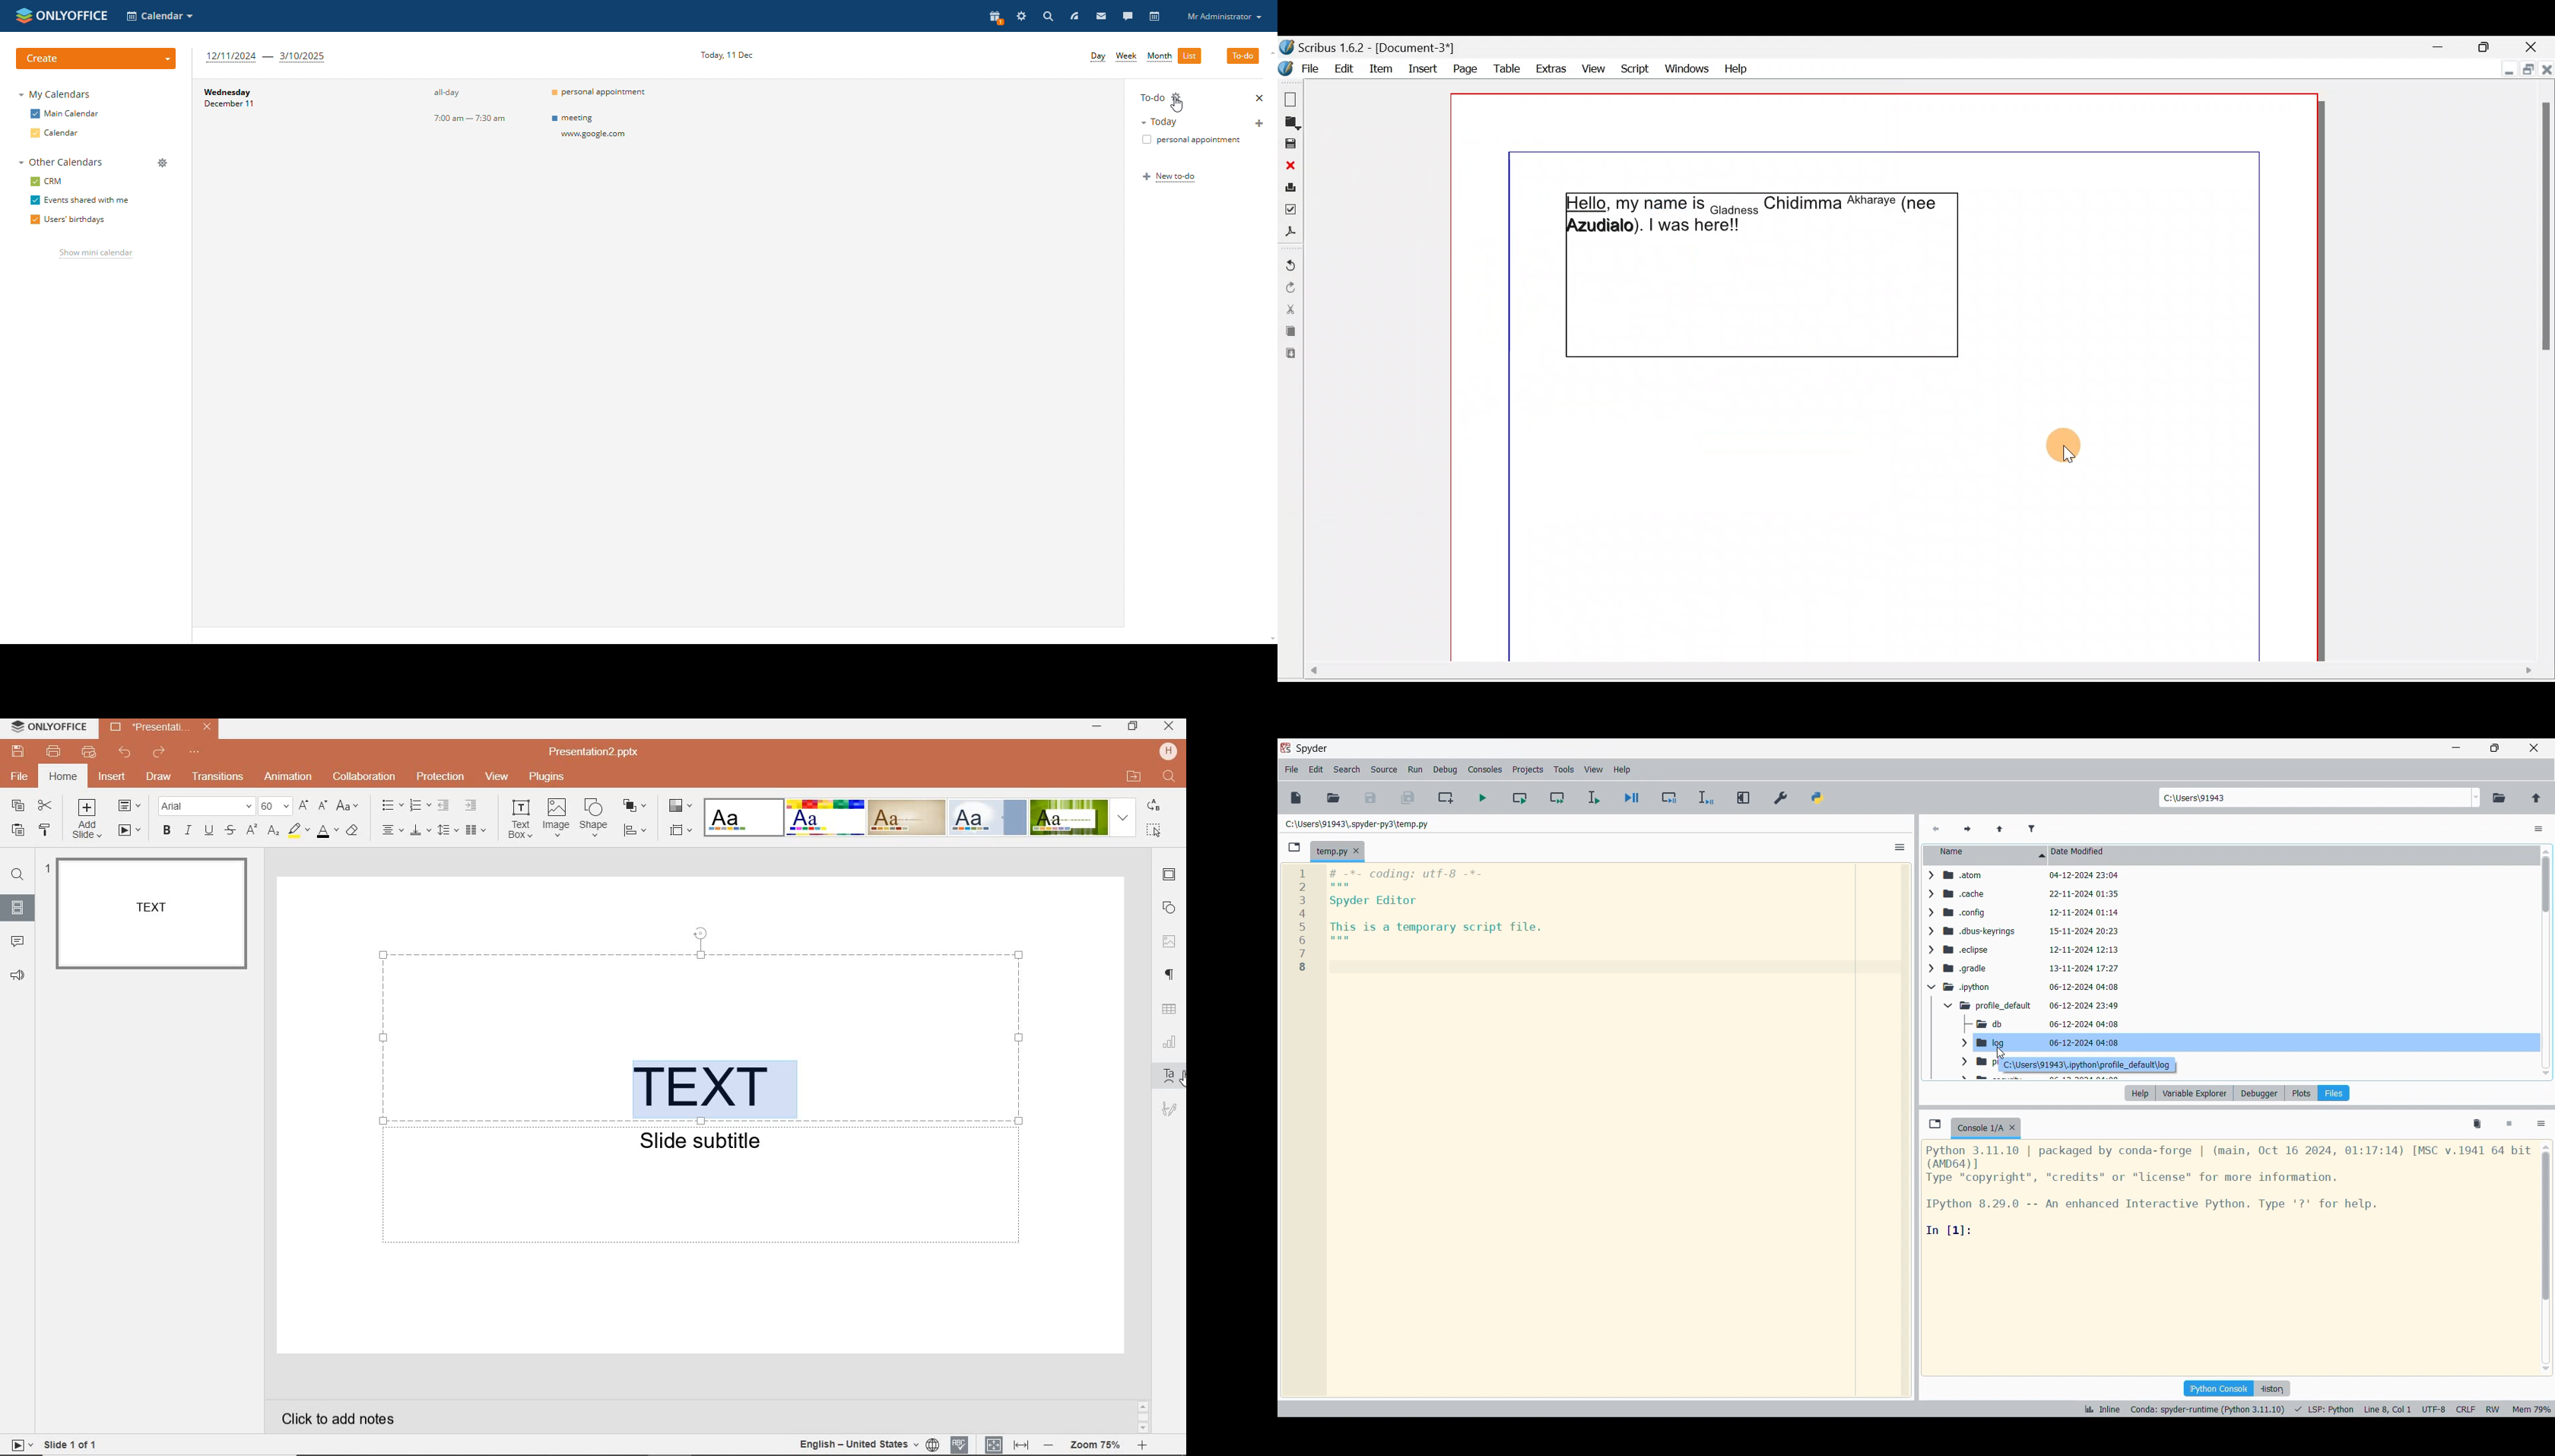 The image size is (2576, 1456). What do you see at coordinates (2492, 46) in the screenshot?
I see `Maximize` at bounding box center [2492, 46].